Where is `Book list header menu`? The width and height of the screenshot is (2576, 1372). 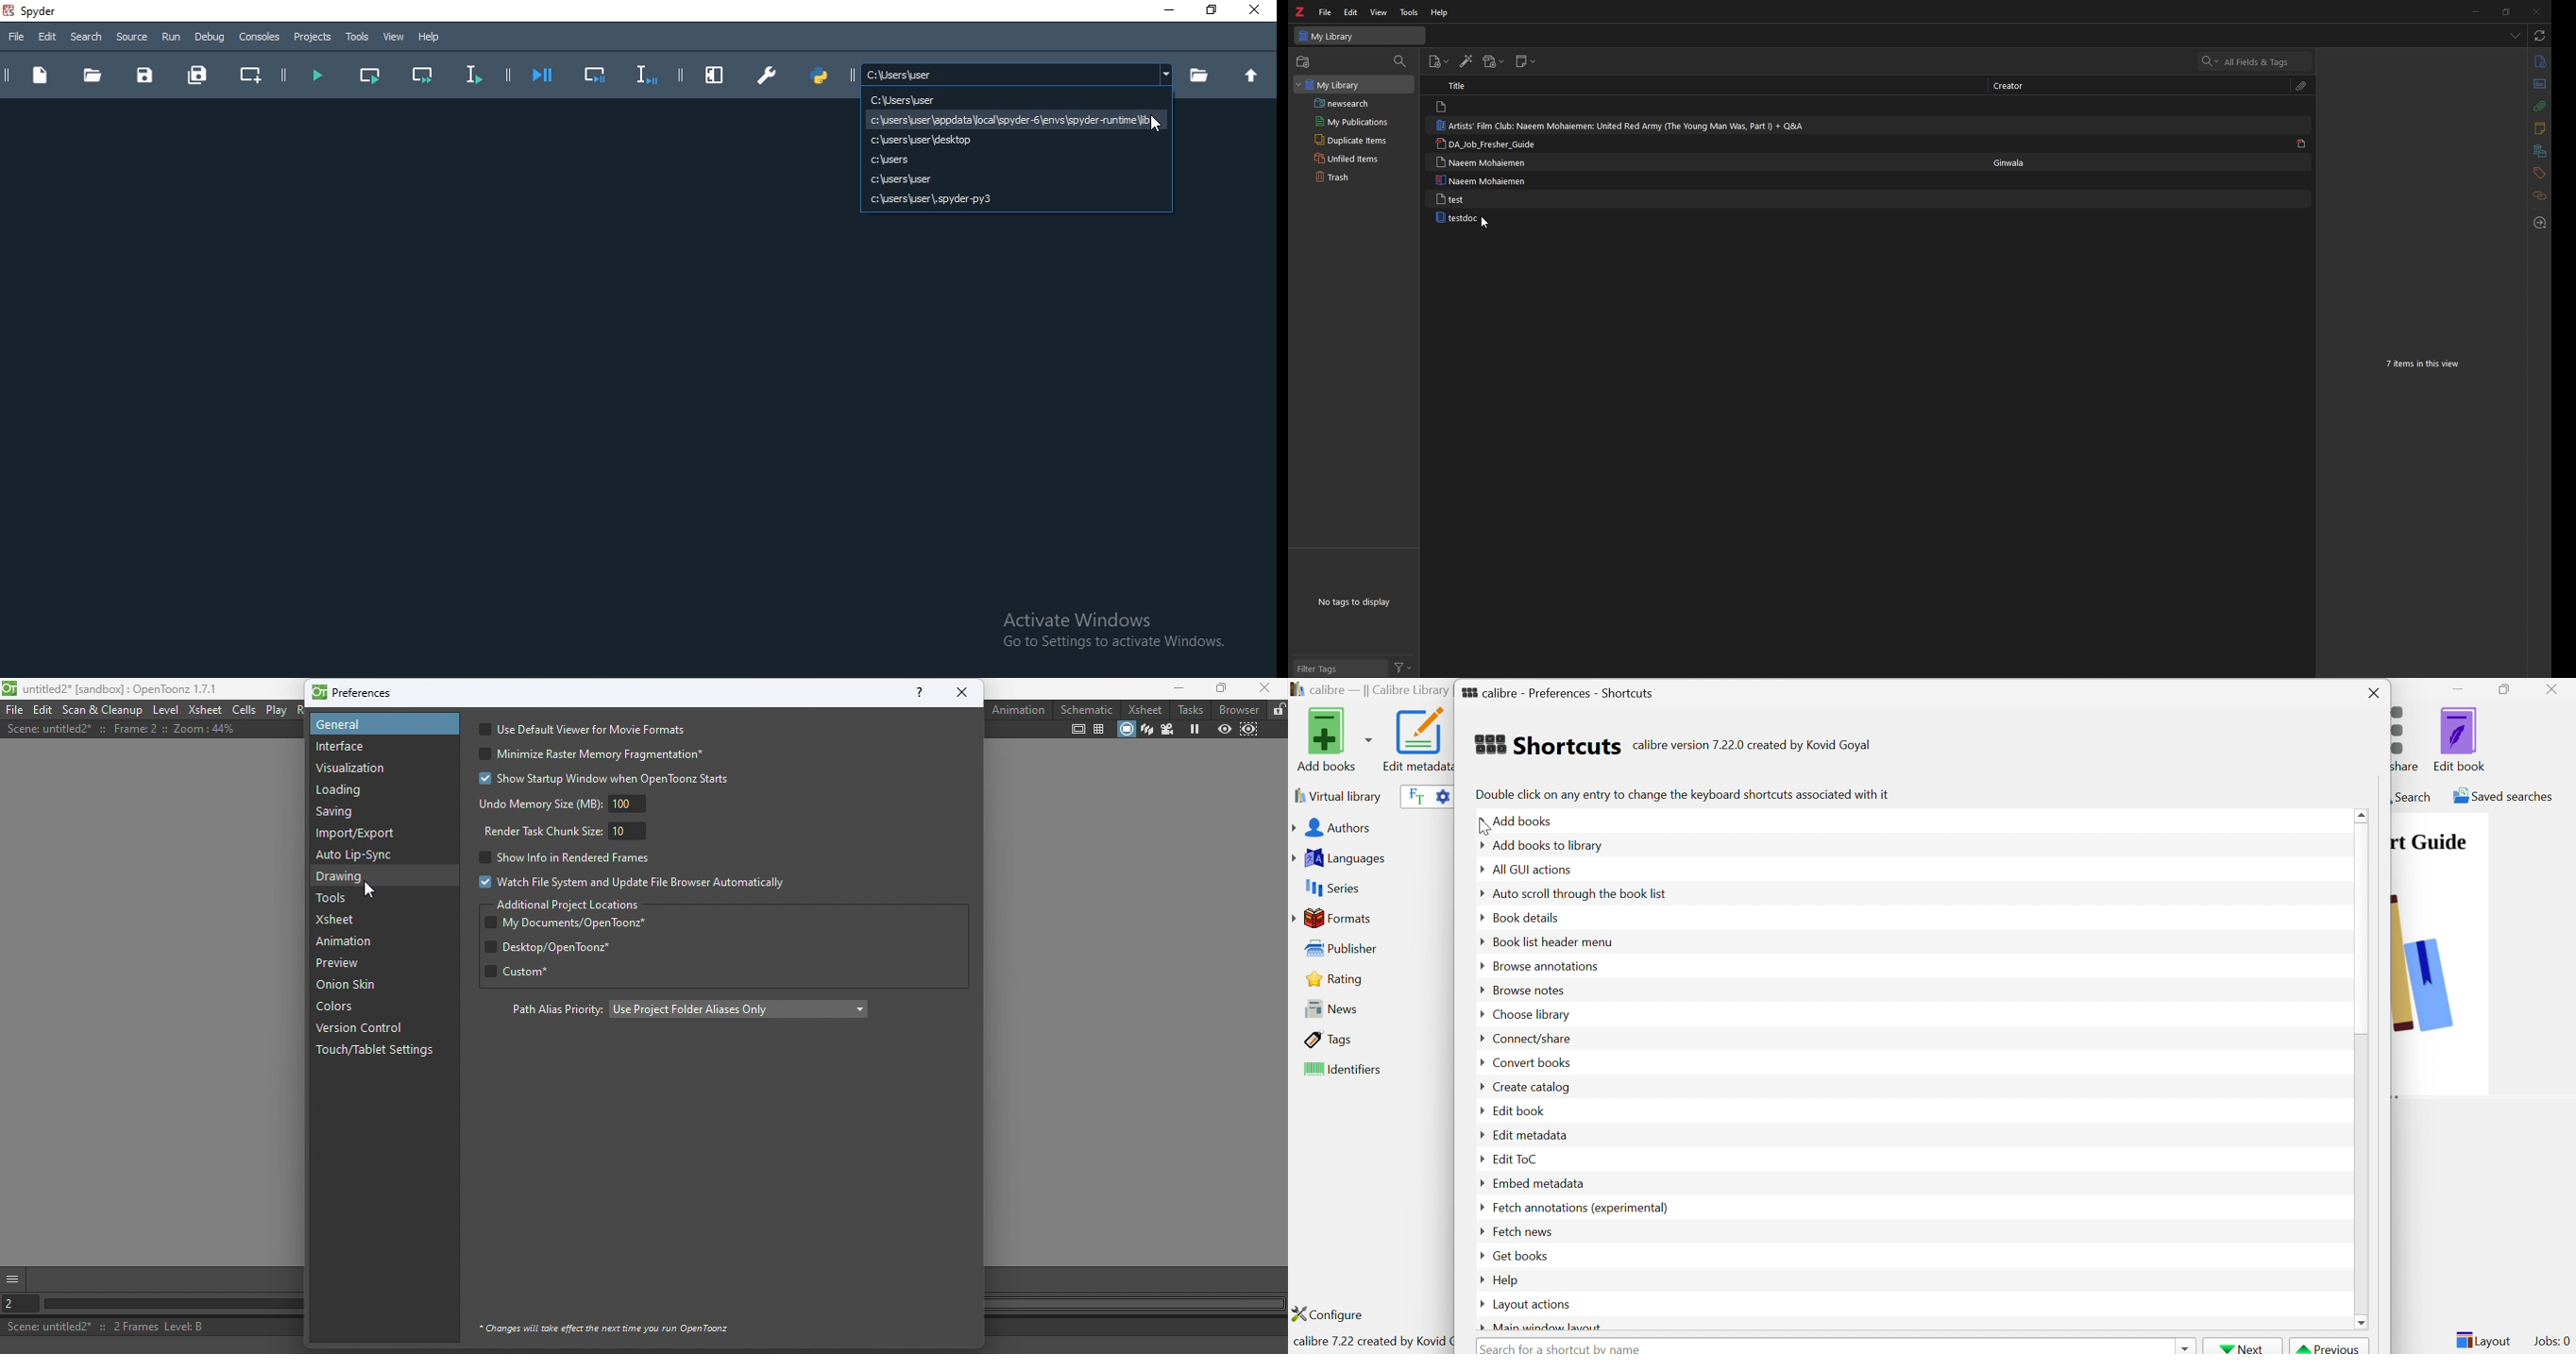 Book list header menu is located at coordinates (1552, 943).